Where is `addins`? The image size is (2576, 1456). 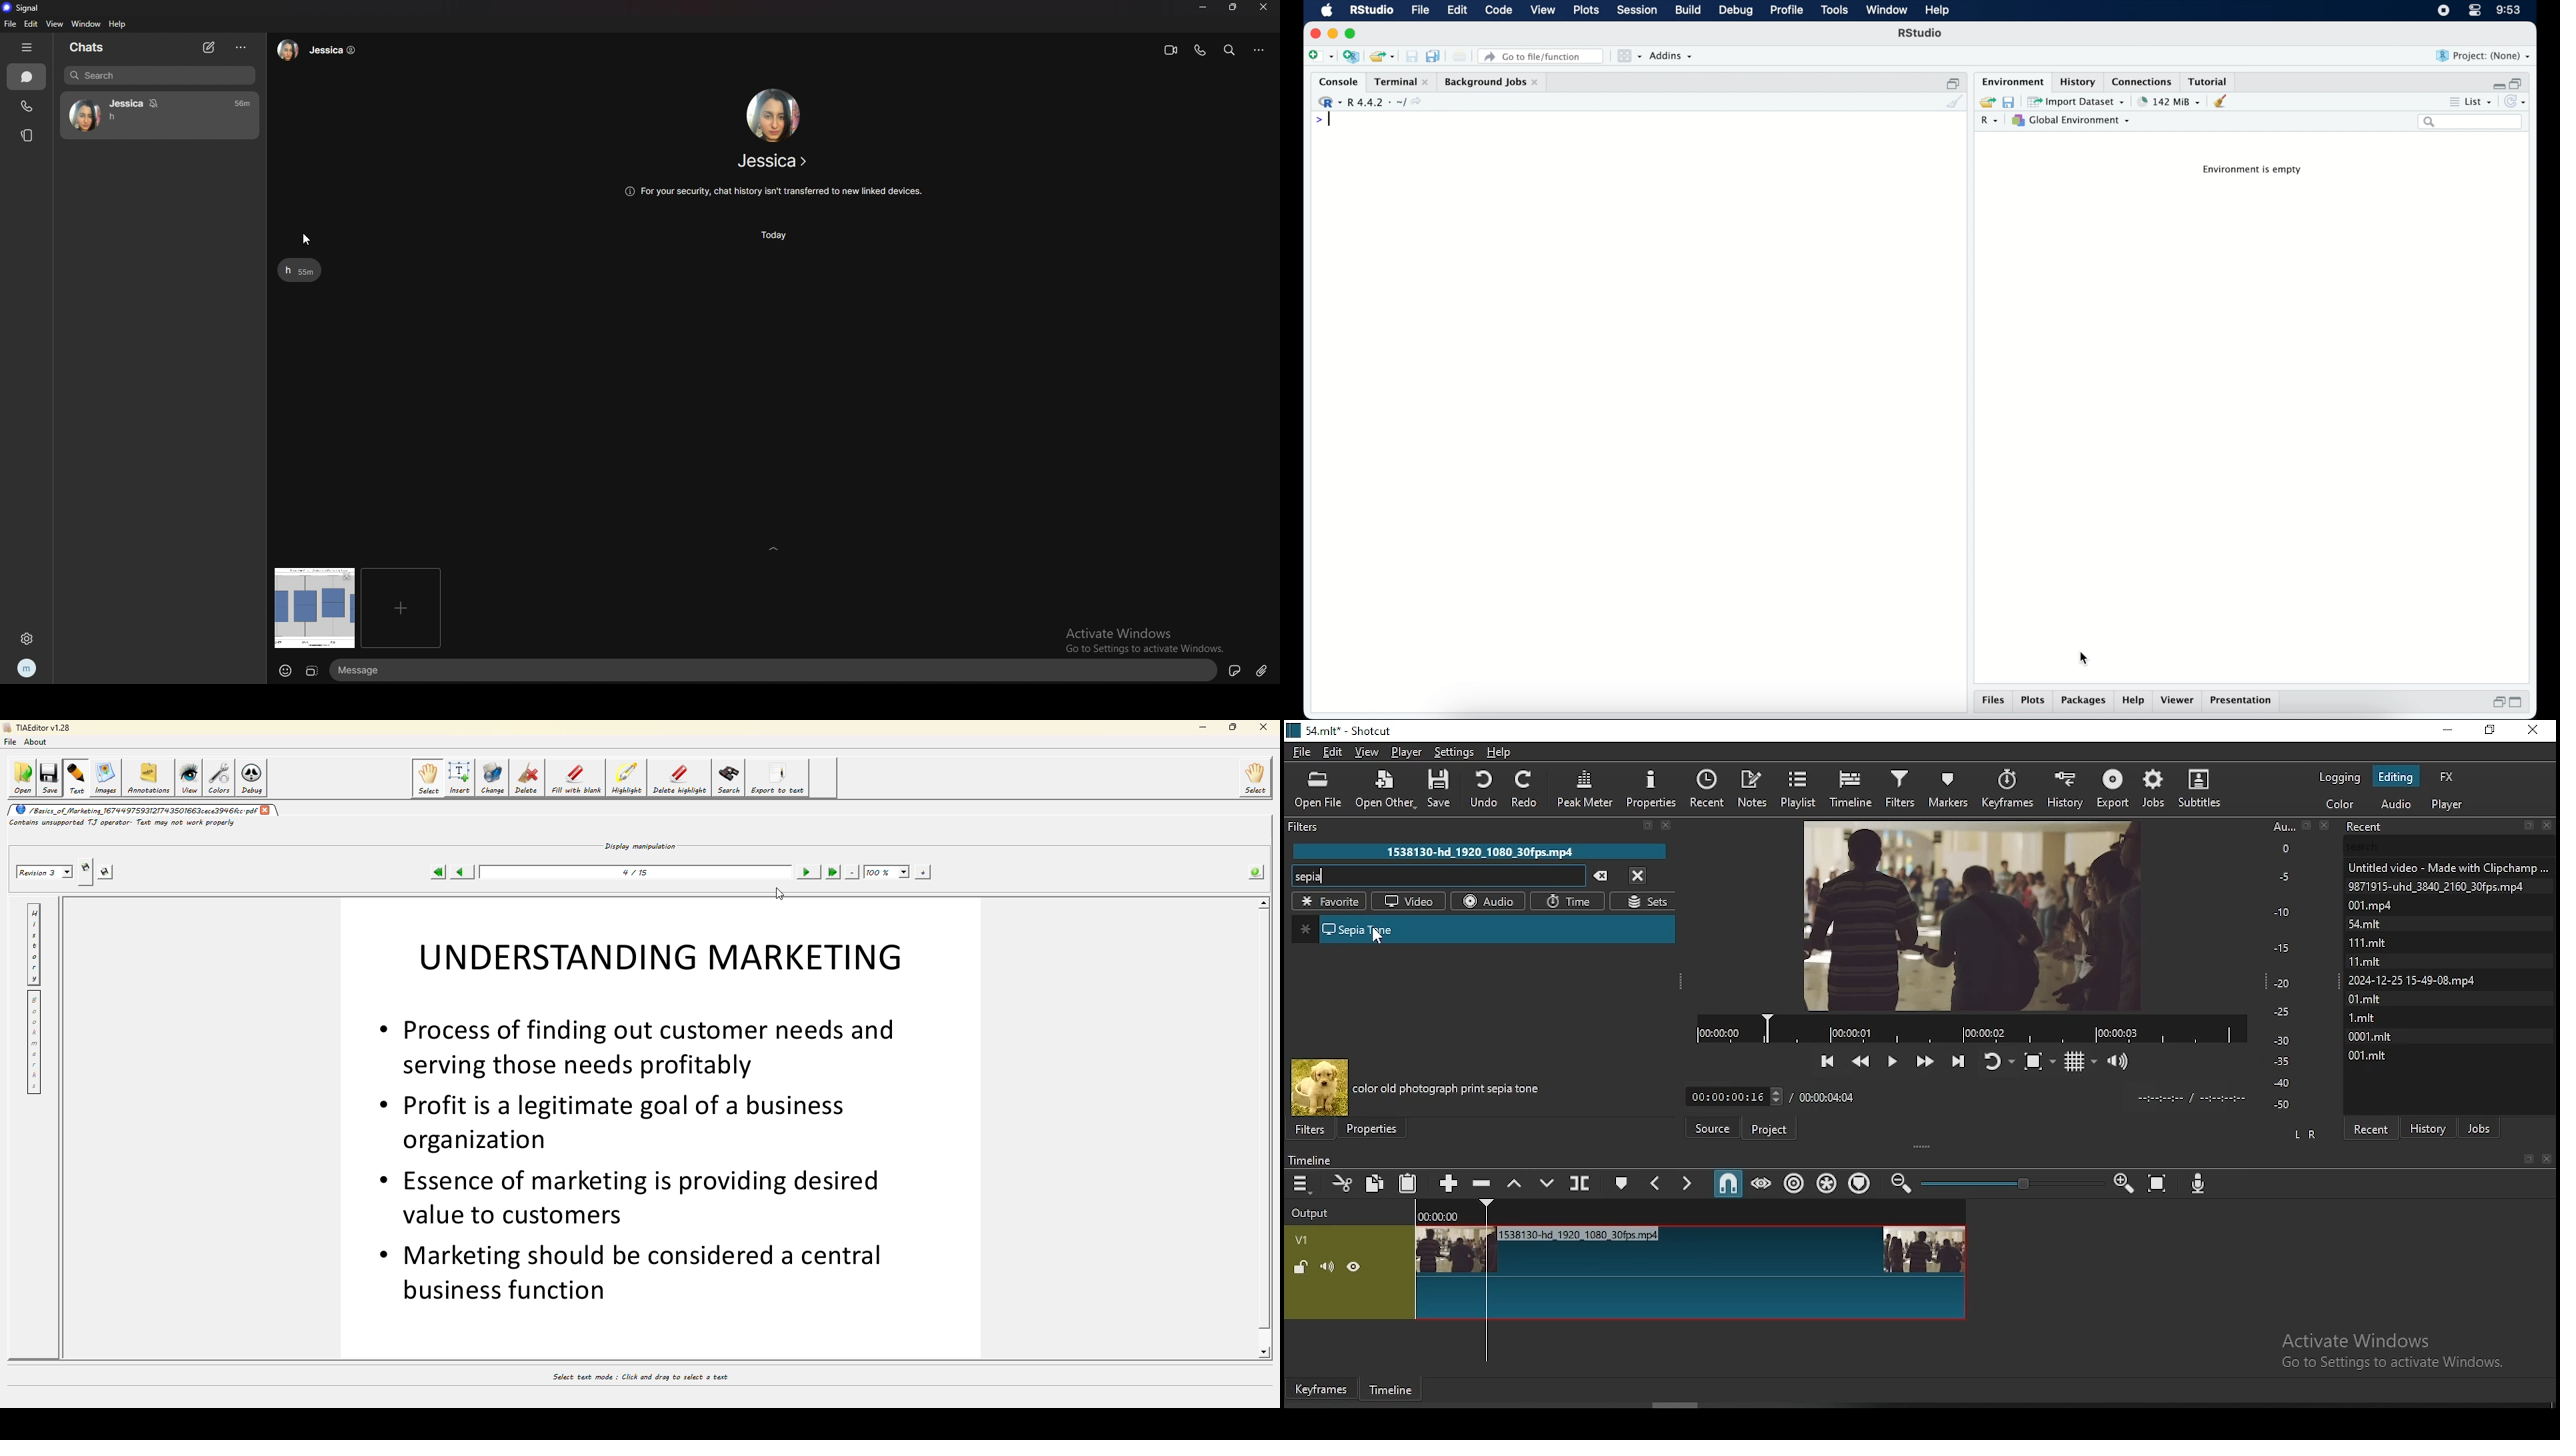
addins is located at coordinates (1673, 57).